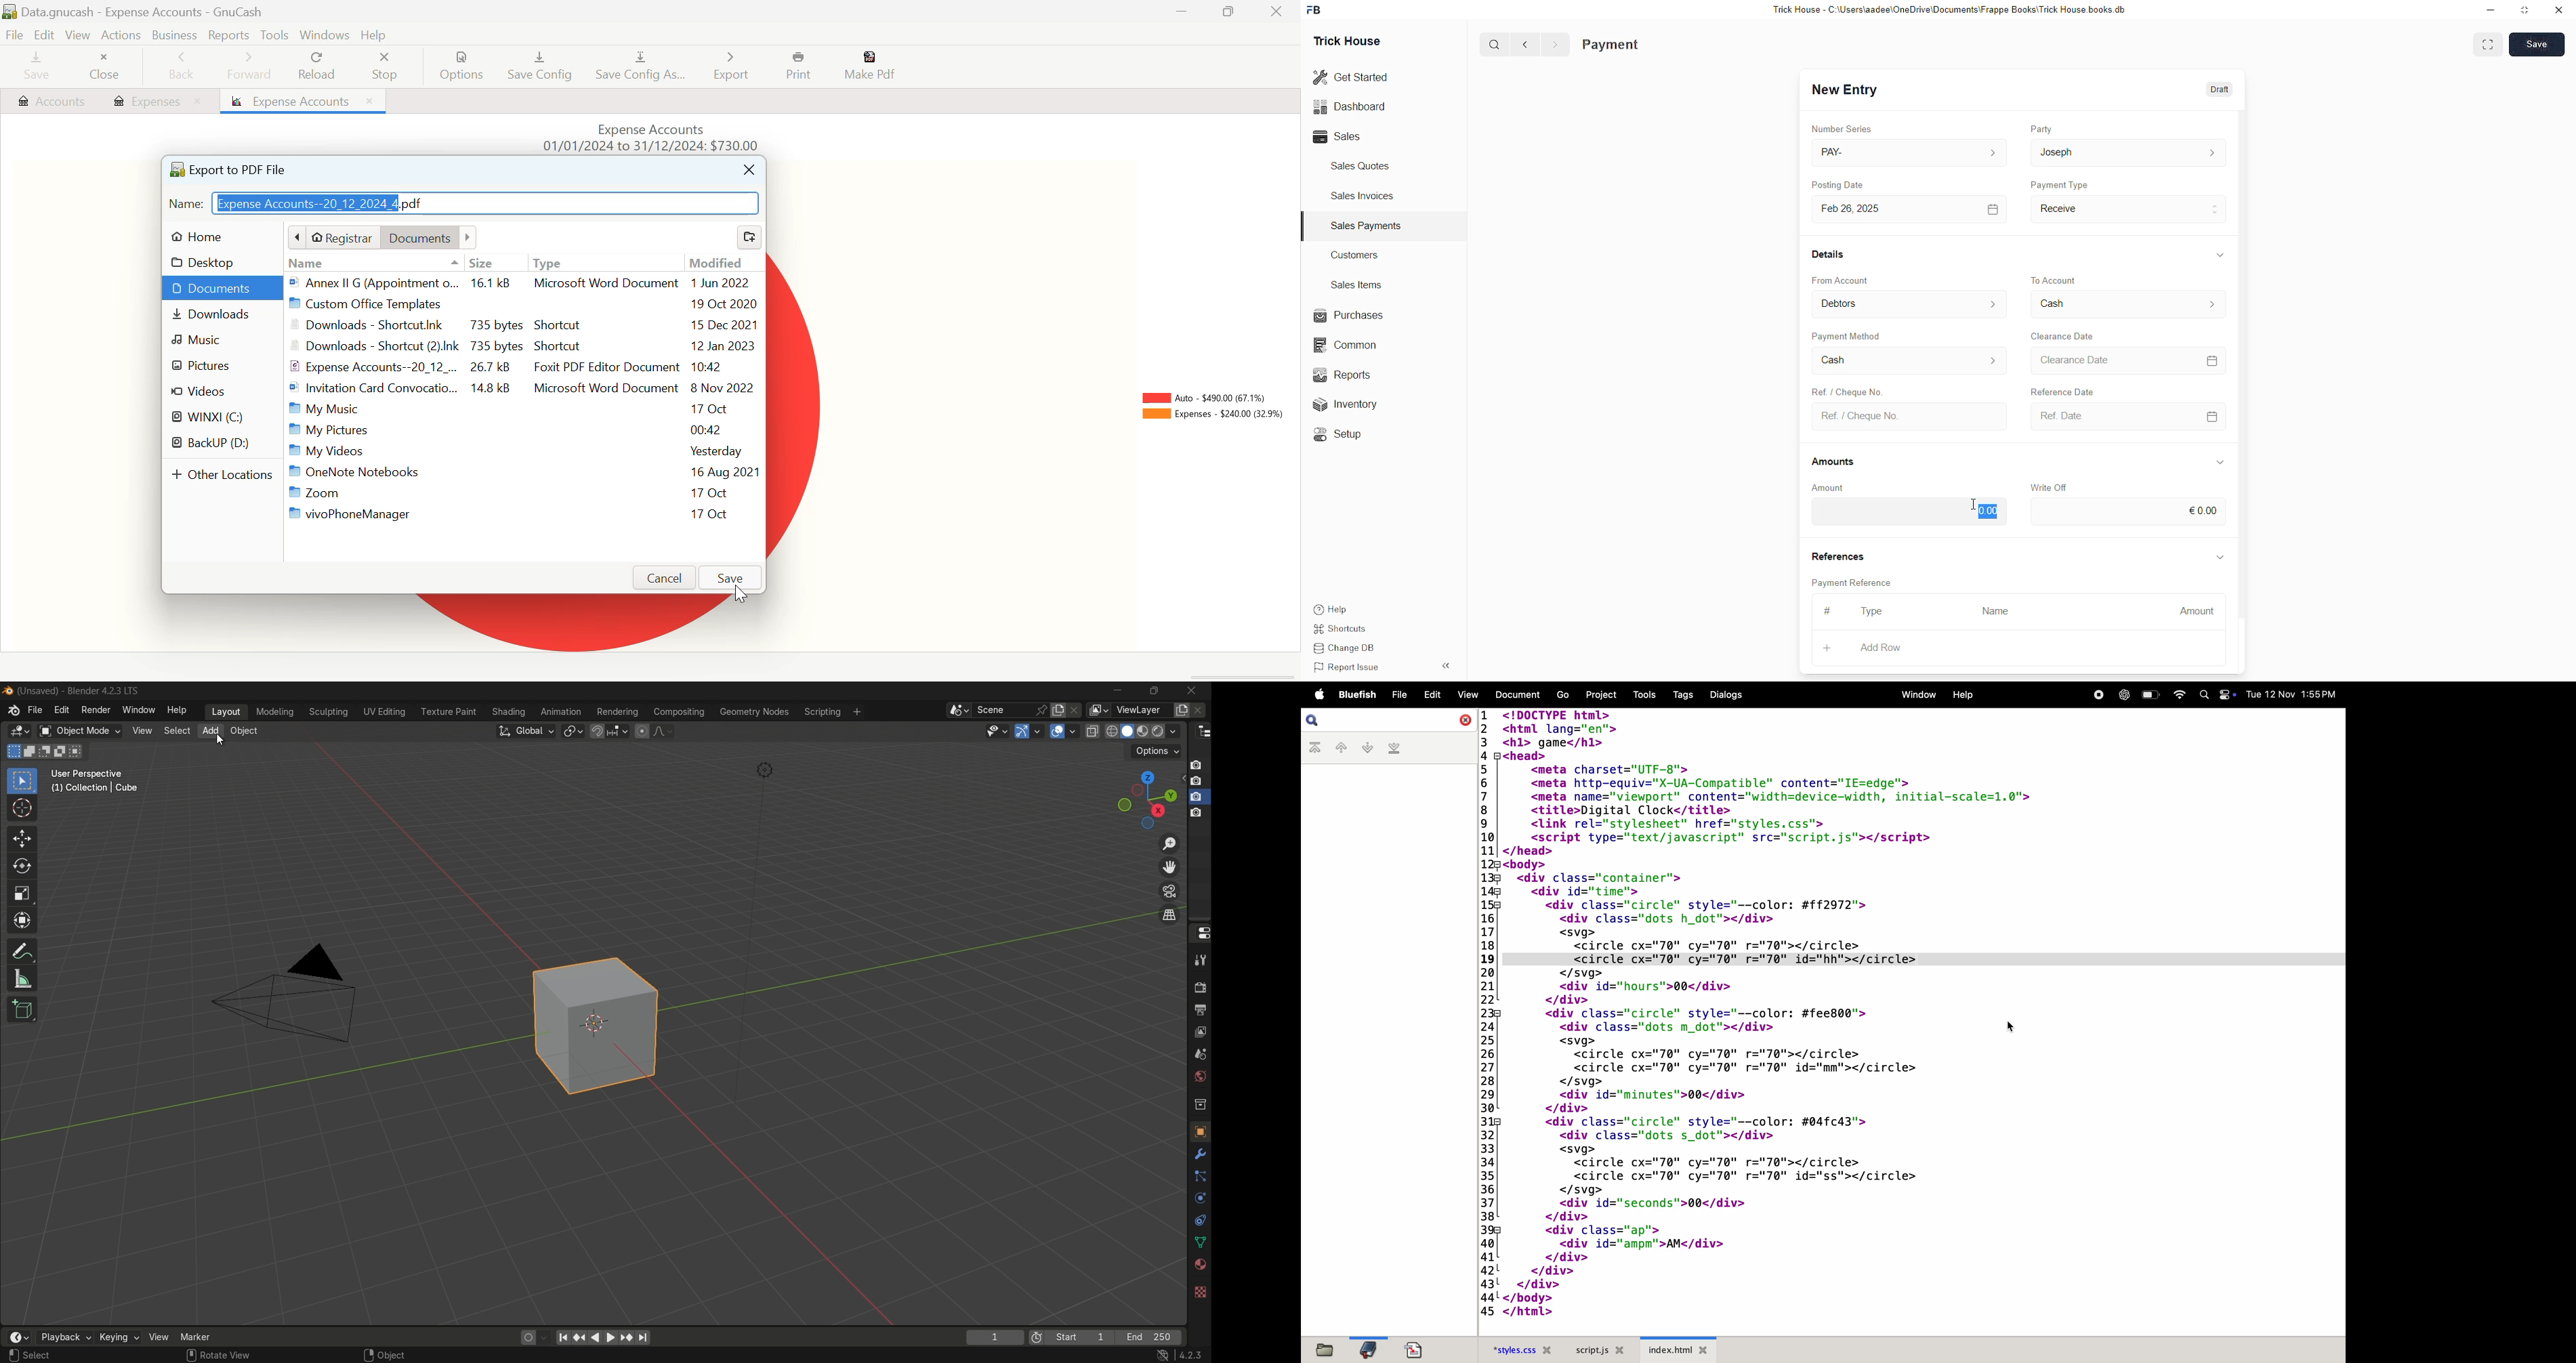  Describe the element at coordinates (1315, 10) in the screenshot. I see `logo` at that location.